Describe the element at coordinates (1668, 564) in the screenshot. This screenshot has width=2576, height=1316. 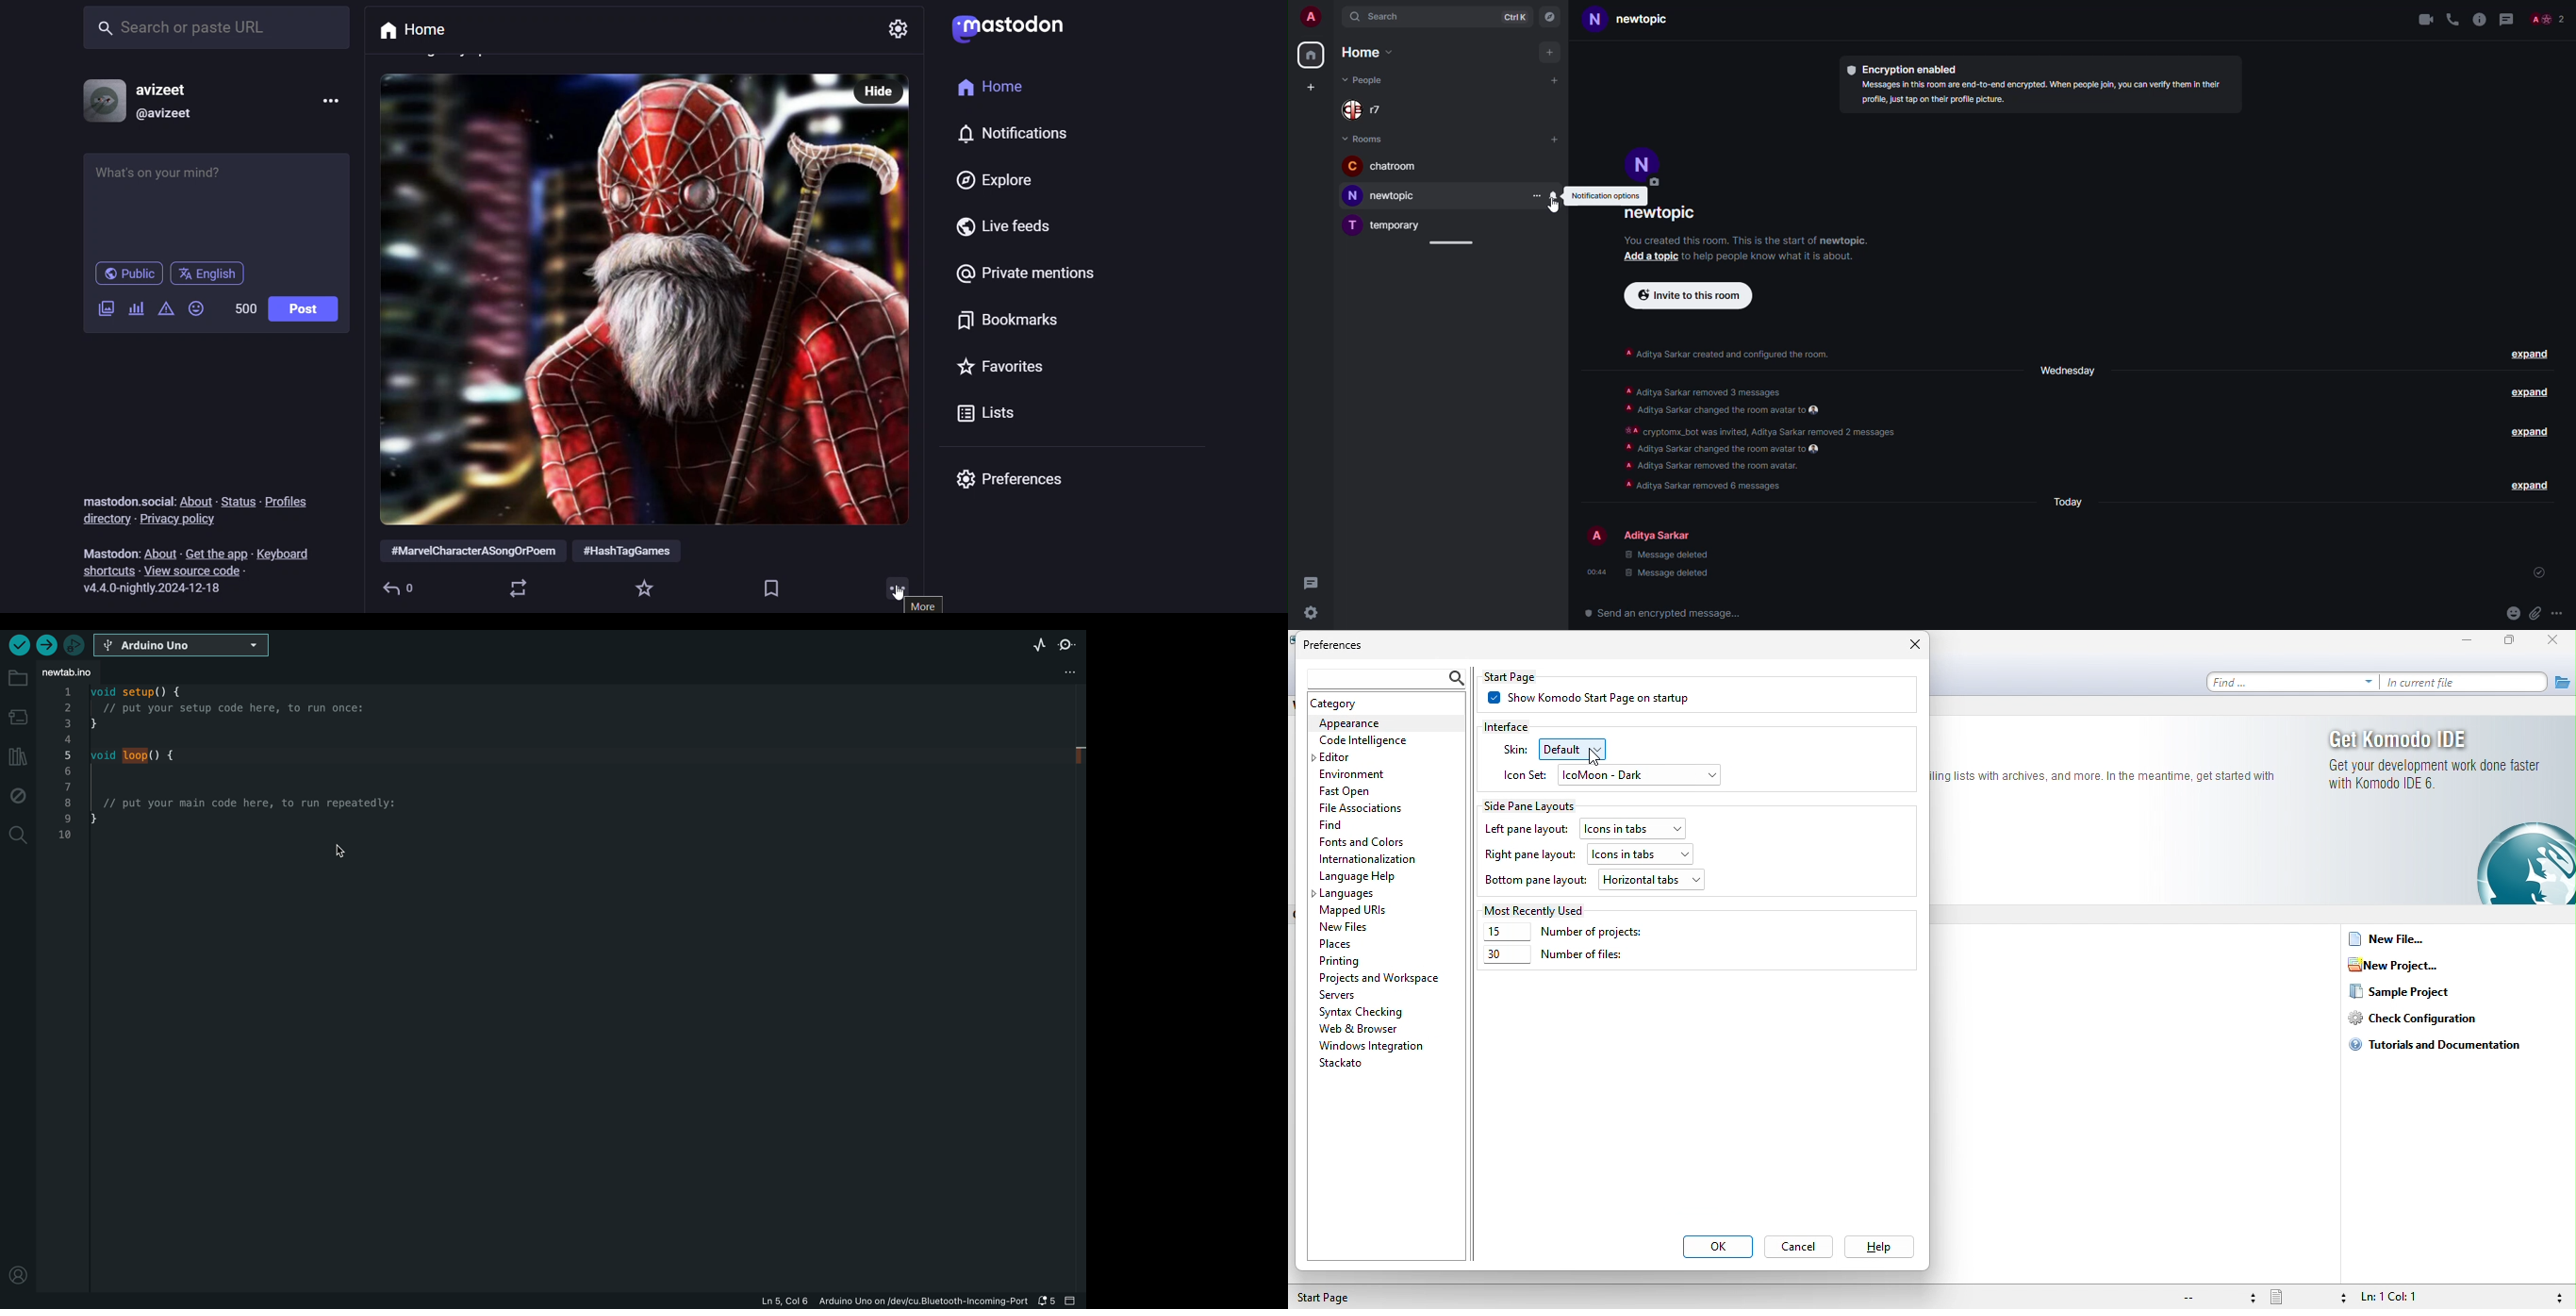
I see `deleted` at that location.